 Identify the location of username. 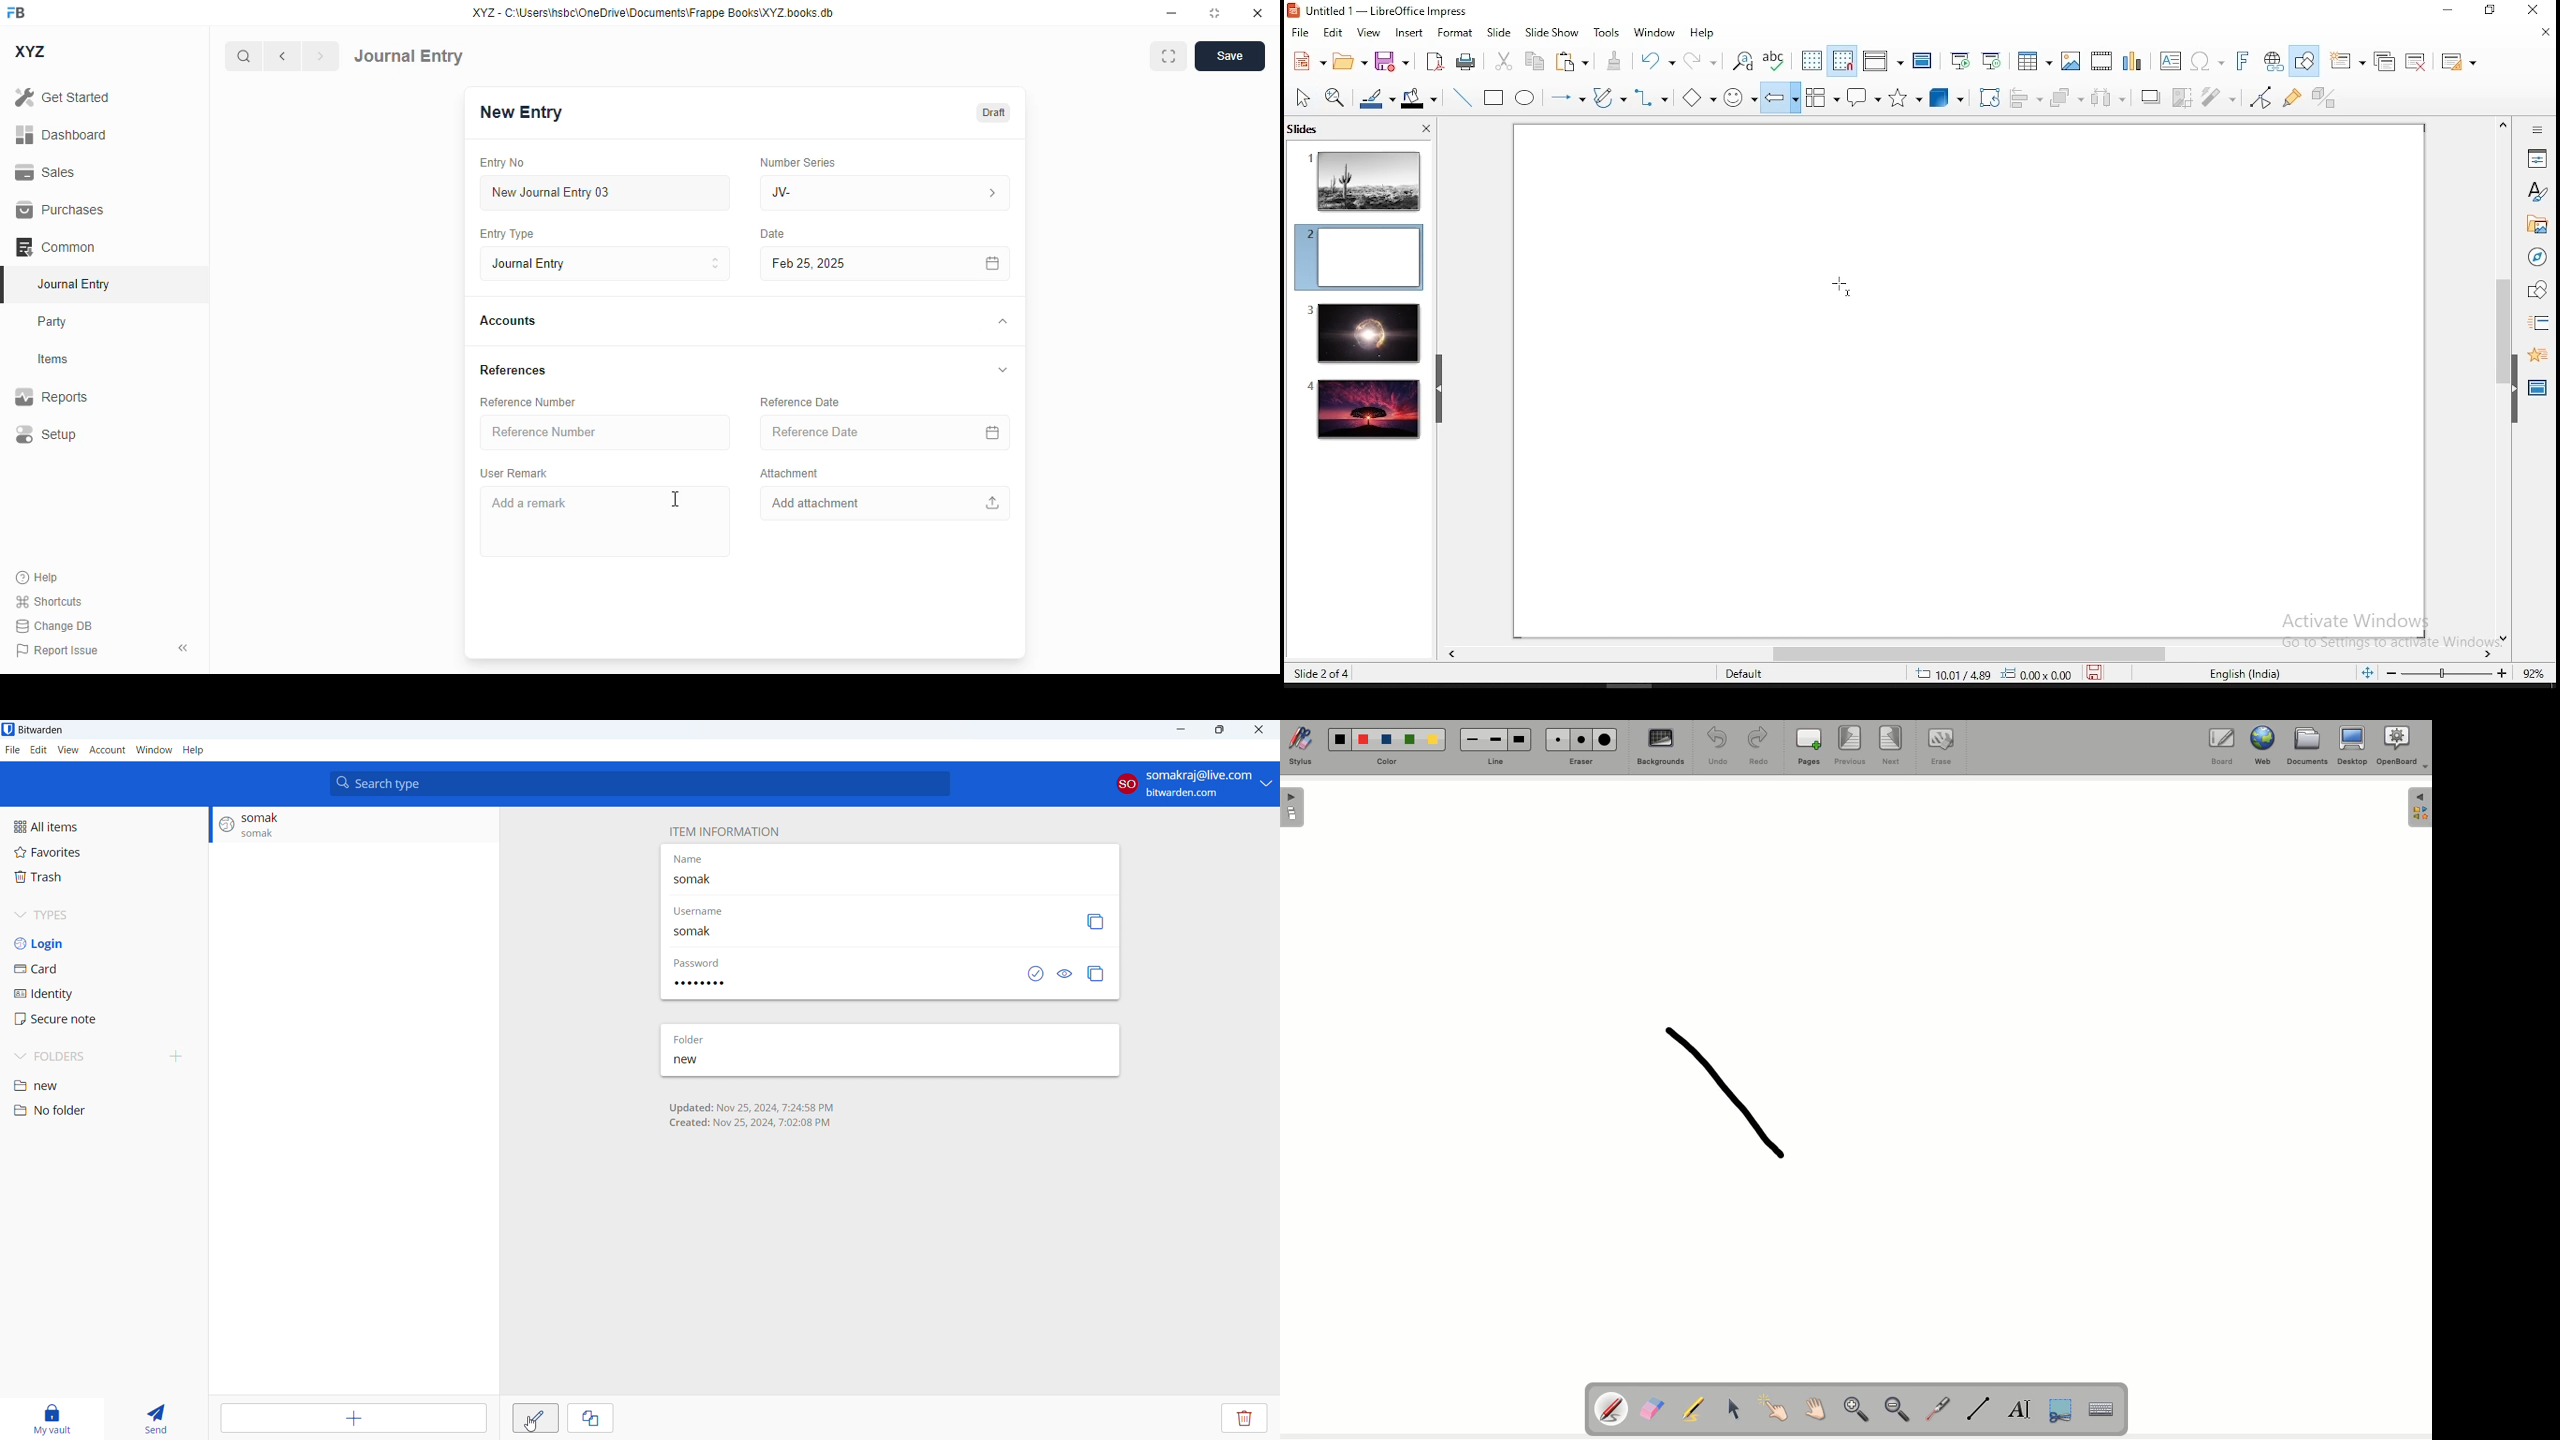
(711, 913).